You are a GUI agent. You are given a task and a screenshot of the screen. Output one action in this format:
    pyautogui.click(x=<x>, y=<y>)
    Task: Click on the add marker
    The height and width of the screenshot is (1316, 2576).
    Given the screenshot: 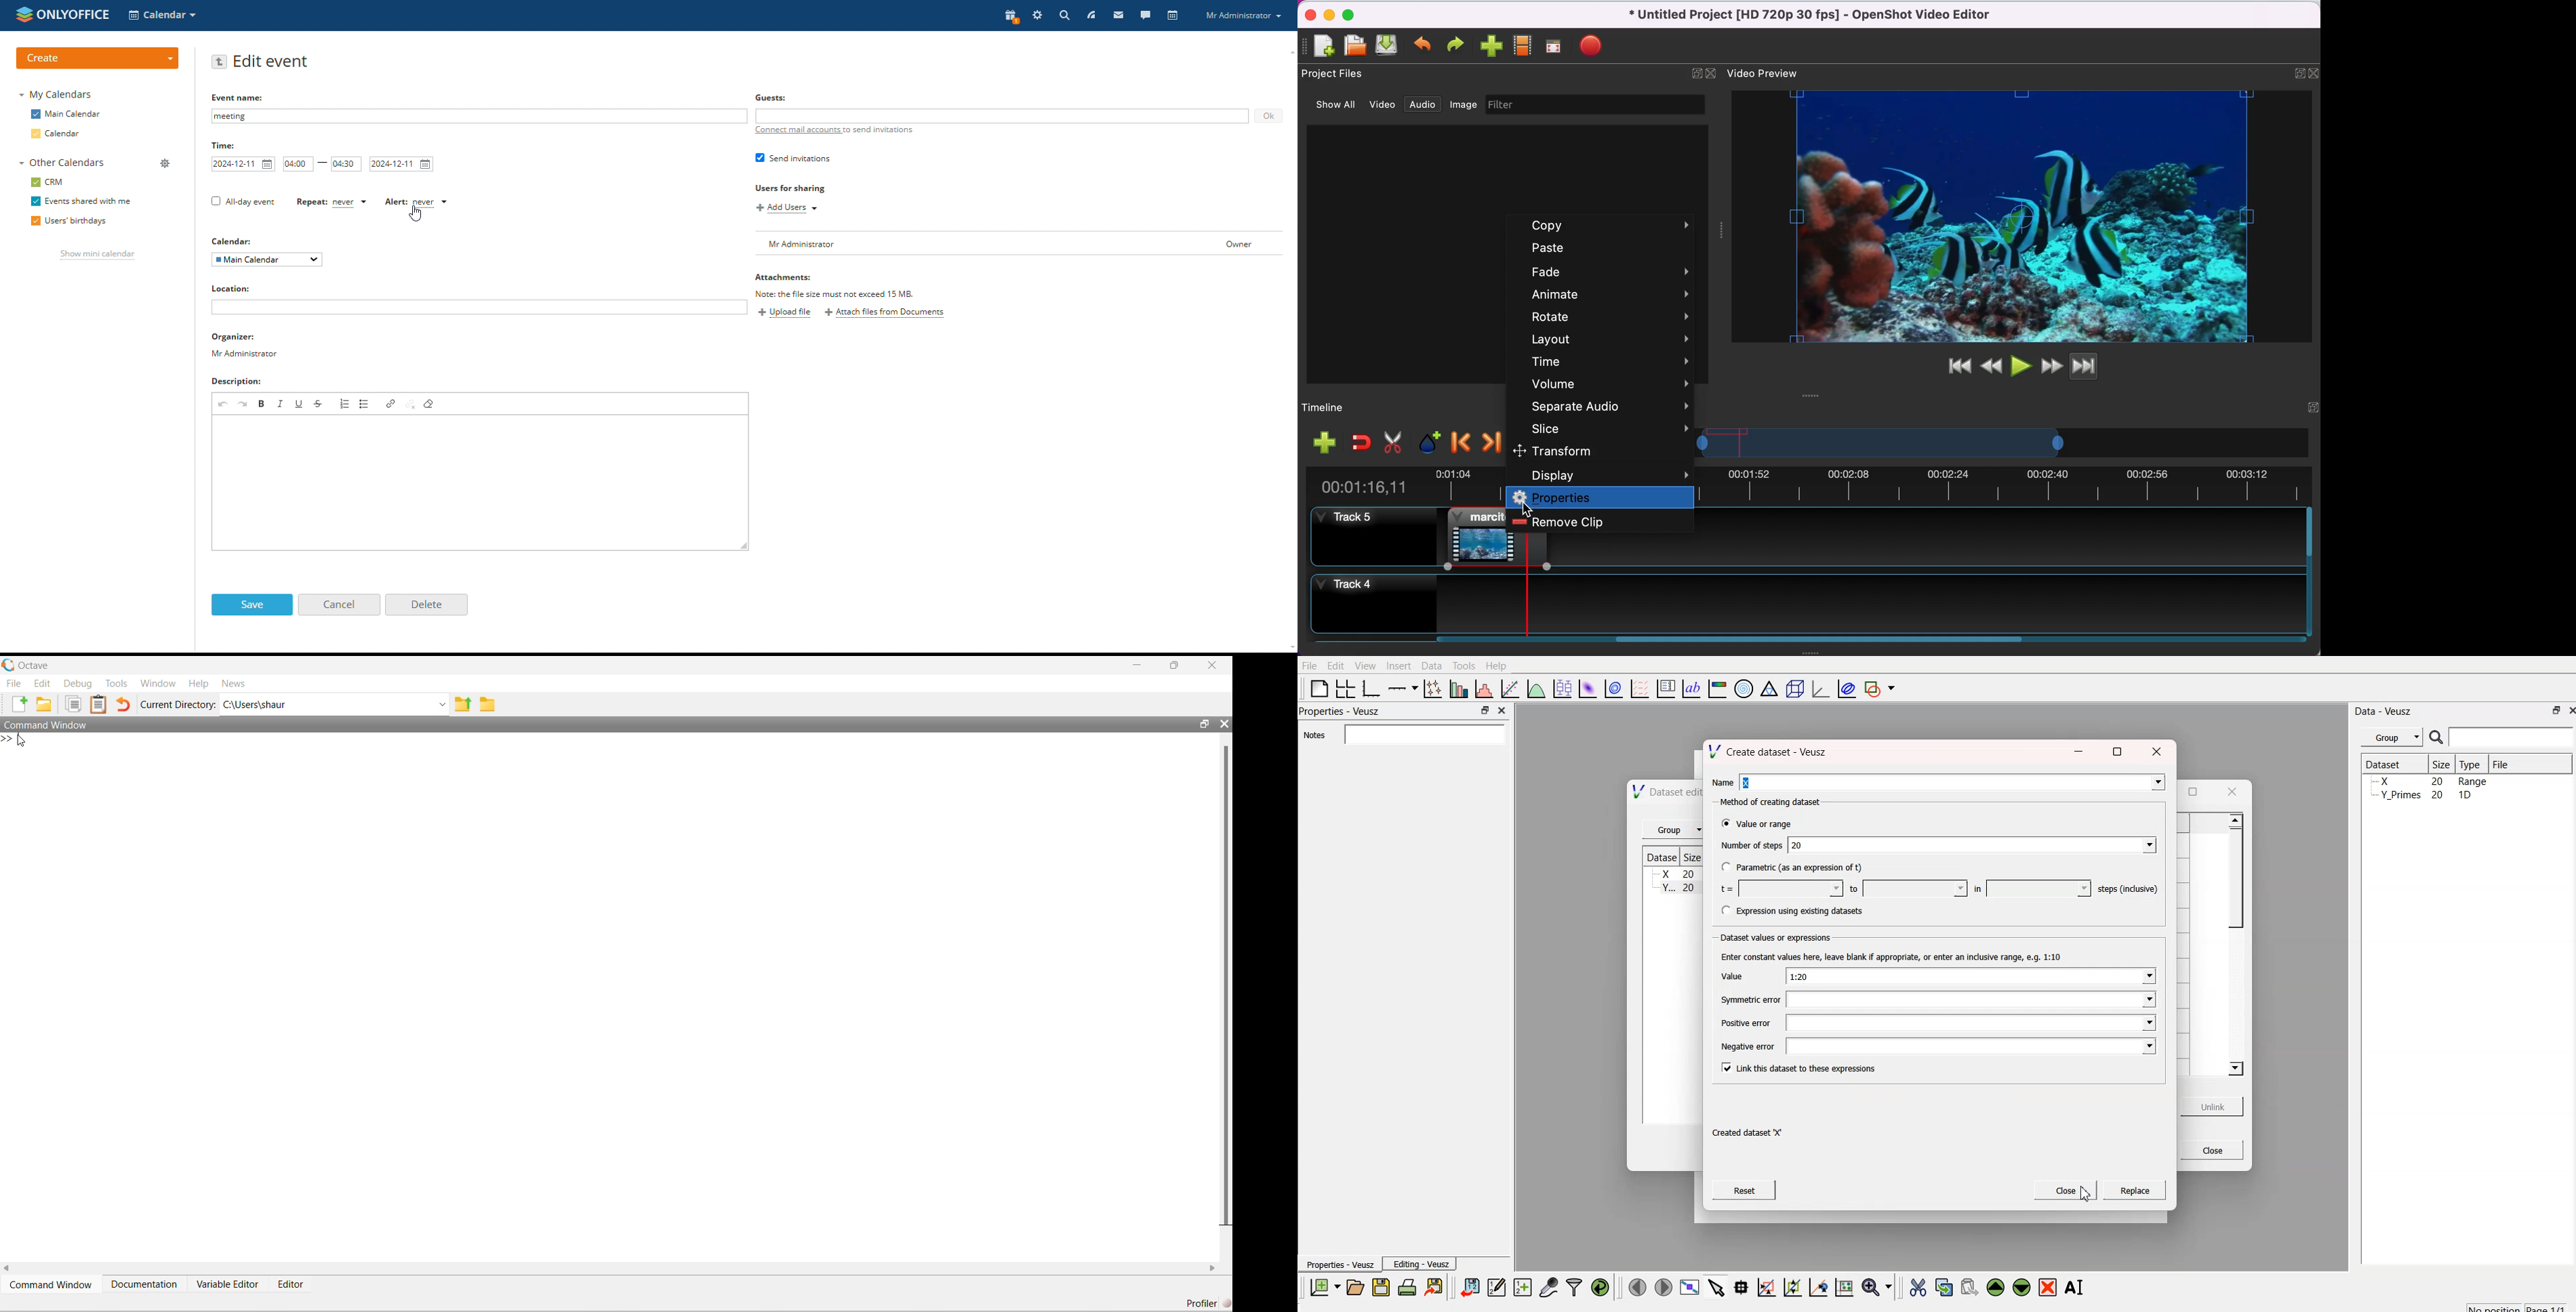 What is the action you would take?
    pyautogui.click(x=1427, y=441)
    